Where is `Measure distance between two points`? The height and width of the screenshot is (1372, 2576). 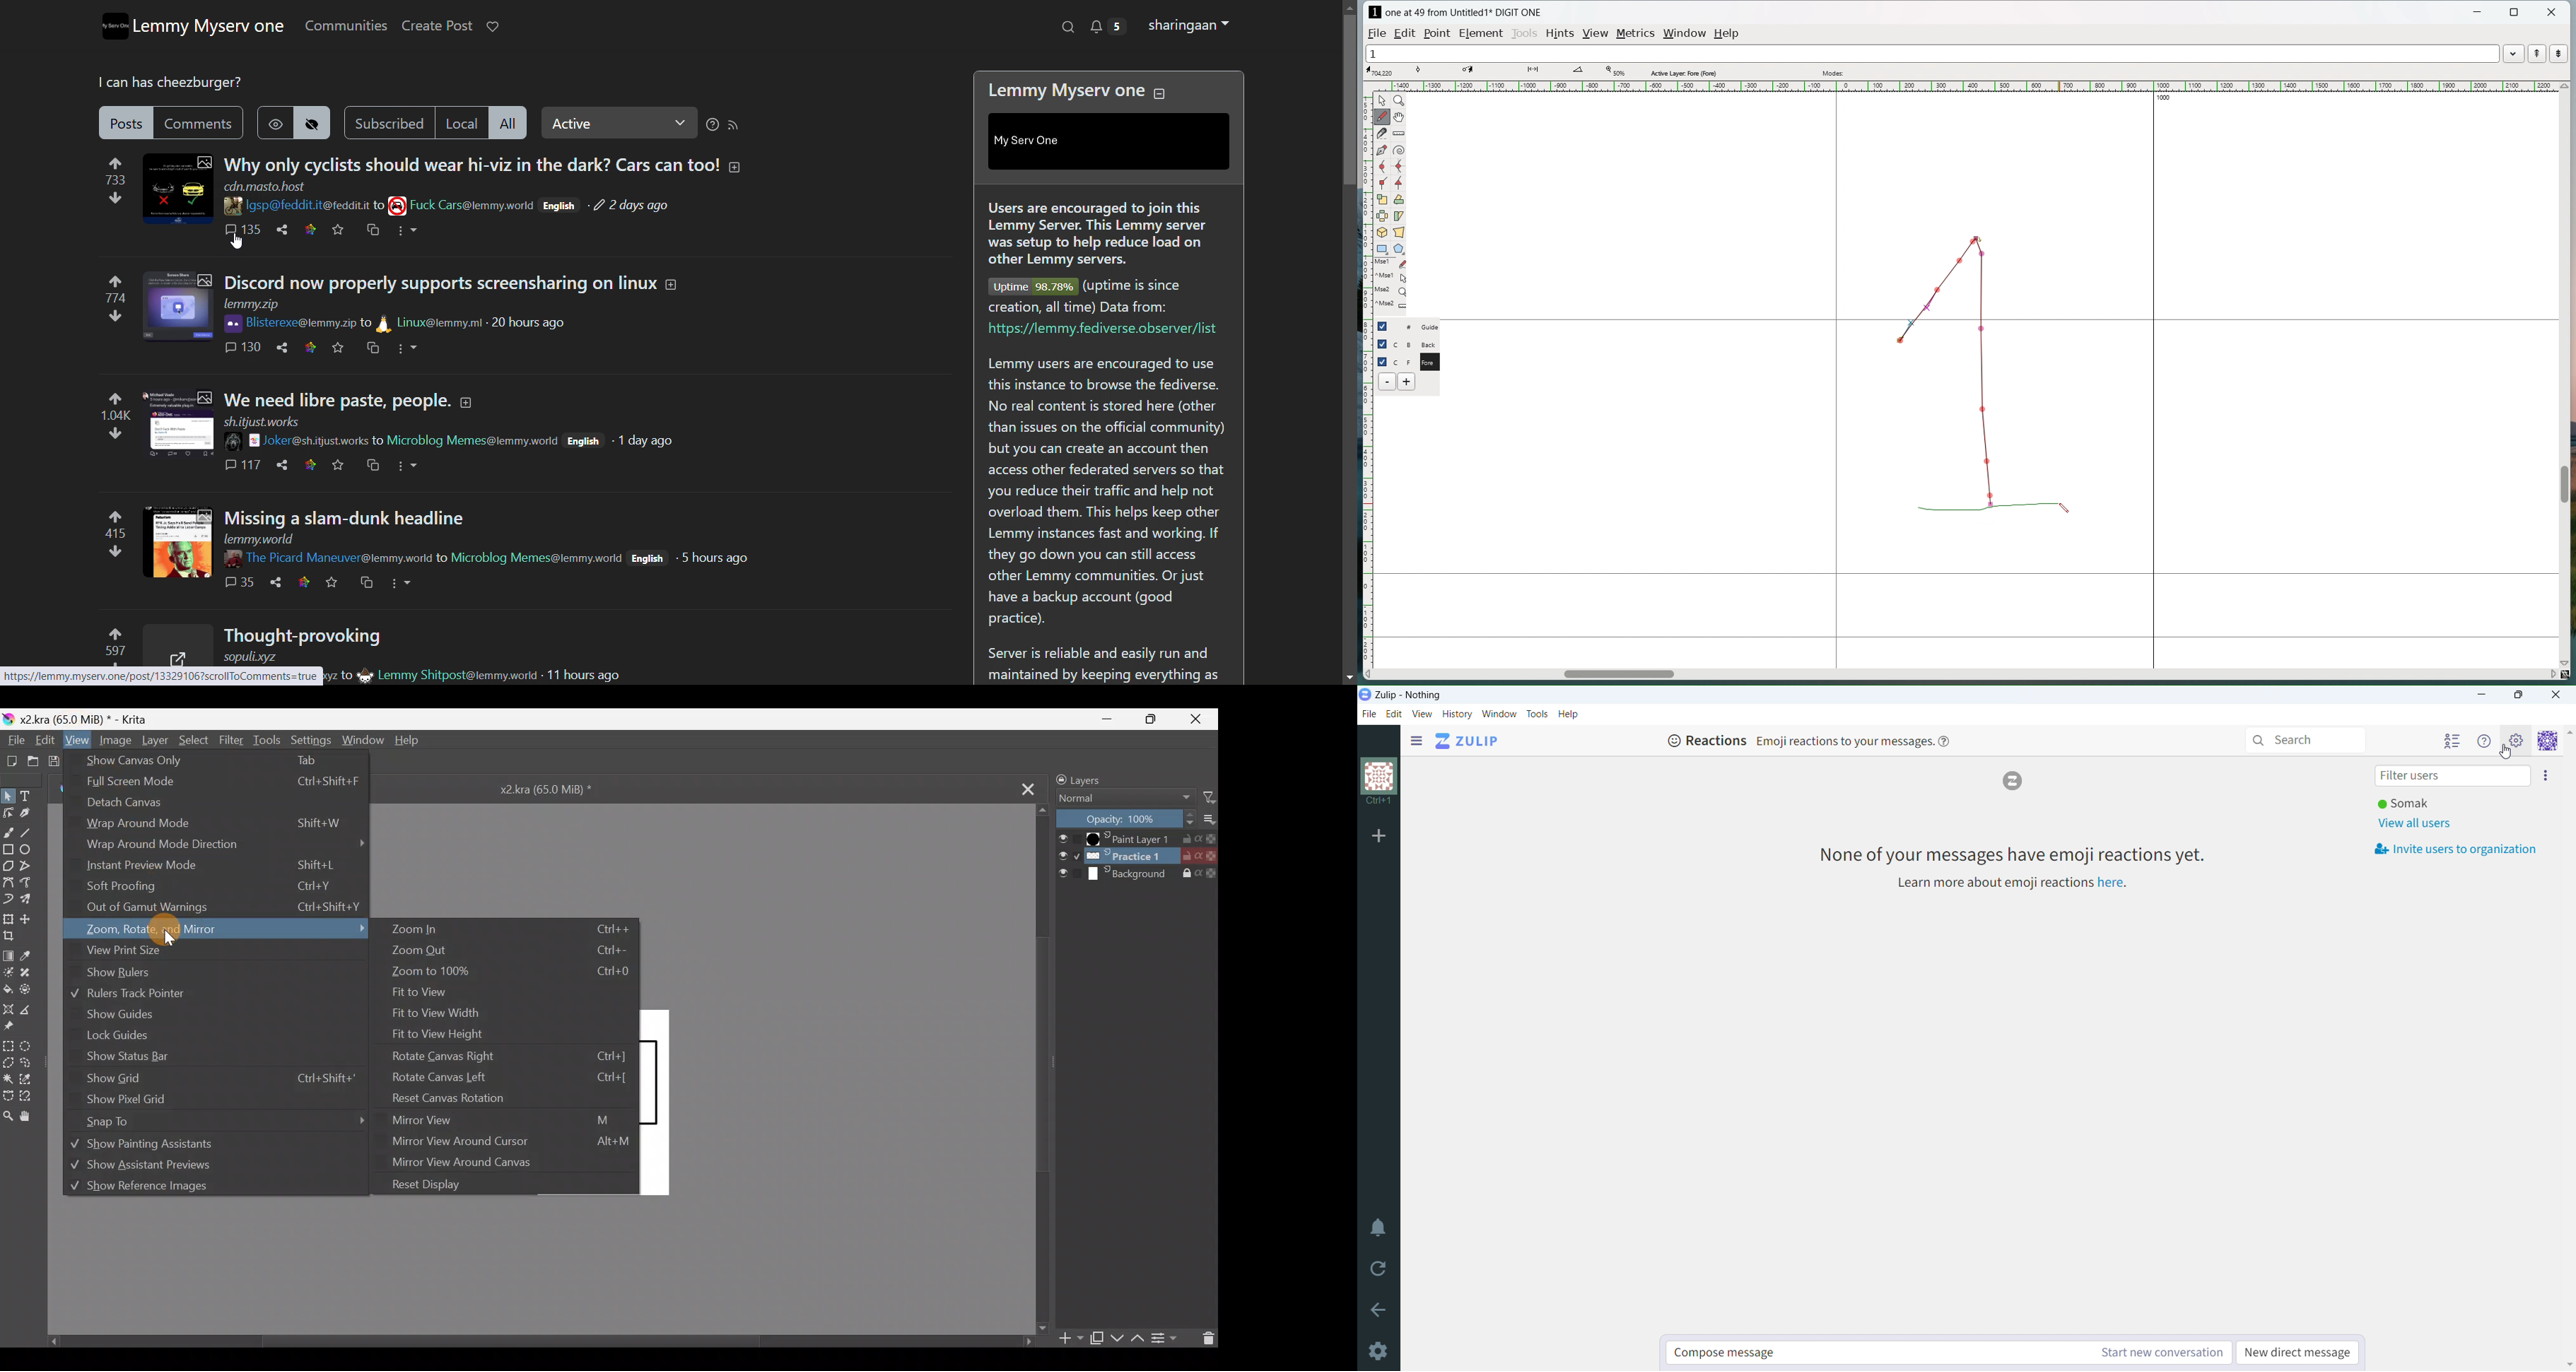
Measure distance between two points is located at coordinates (34, 1013).